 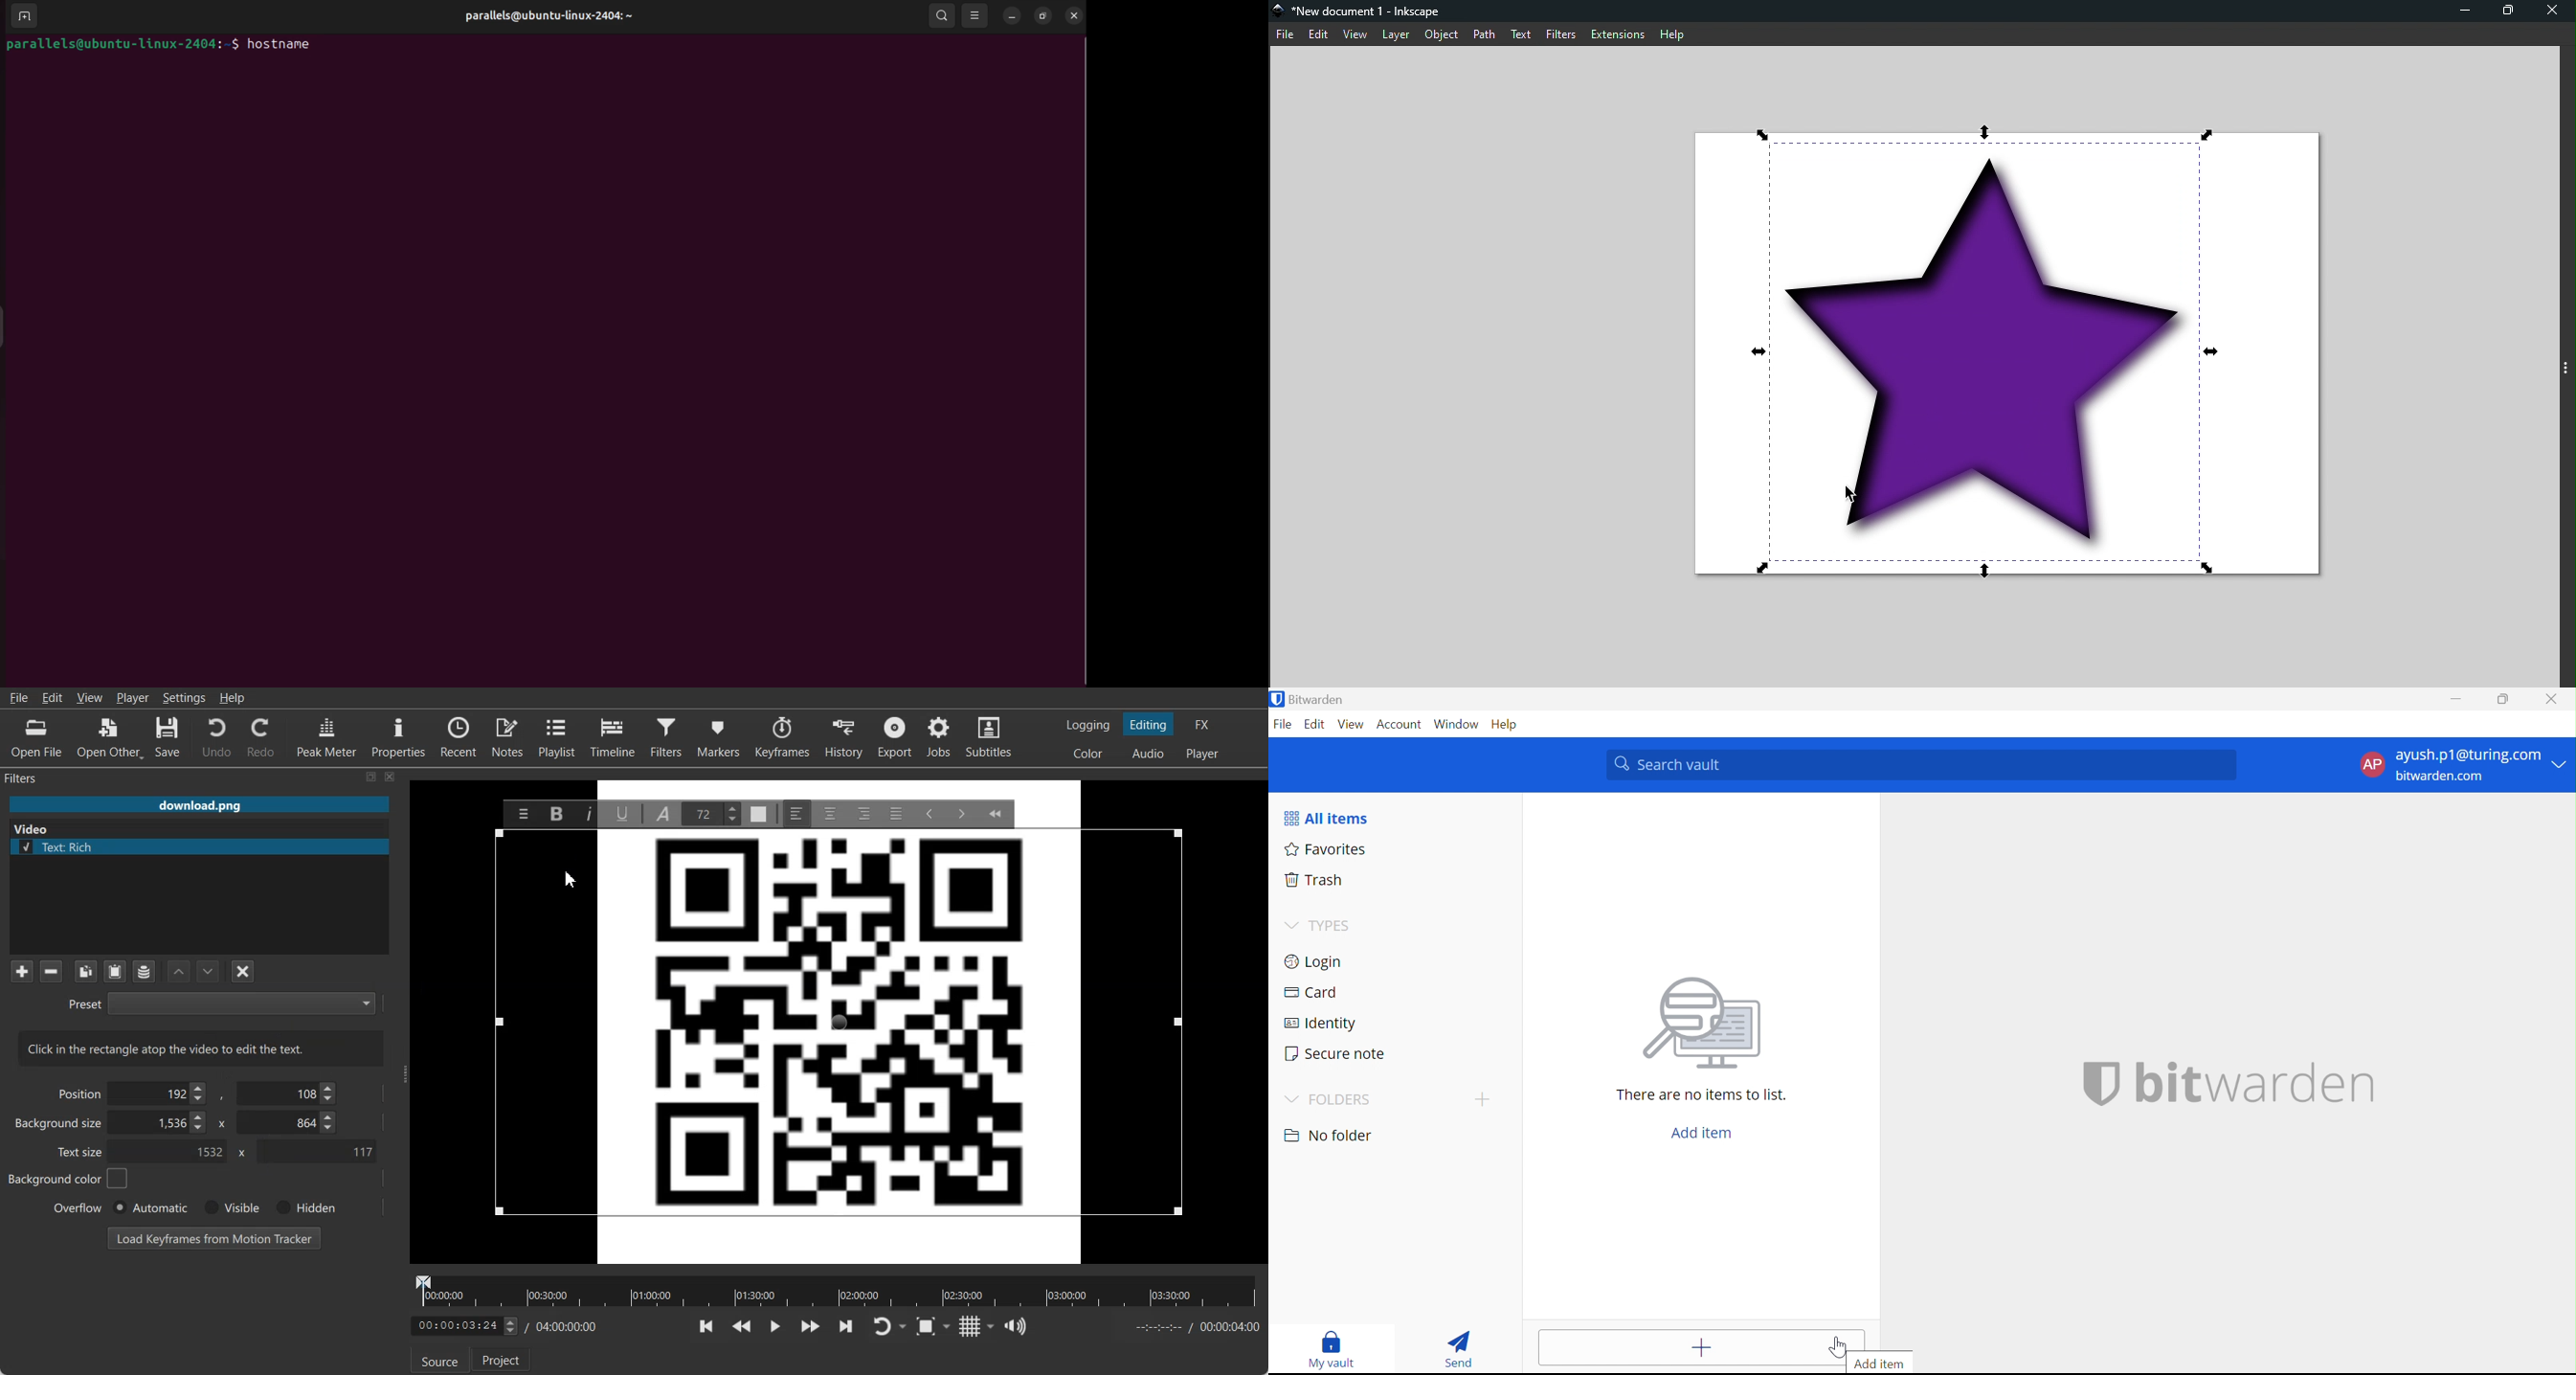 I want to click on Switching to the logging layout, so click(x=1089, y=725).